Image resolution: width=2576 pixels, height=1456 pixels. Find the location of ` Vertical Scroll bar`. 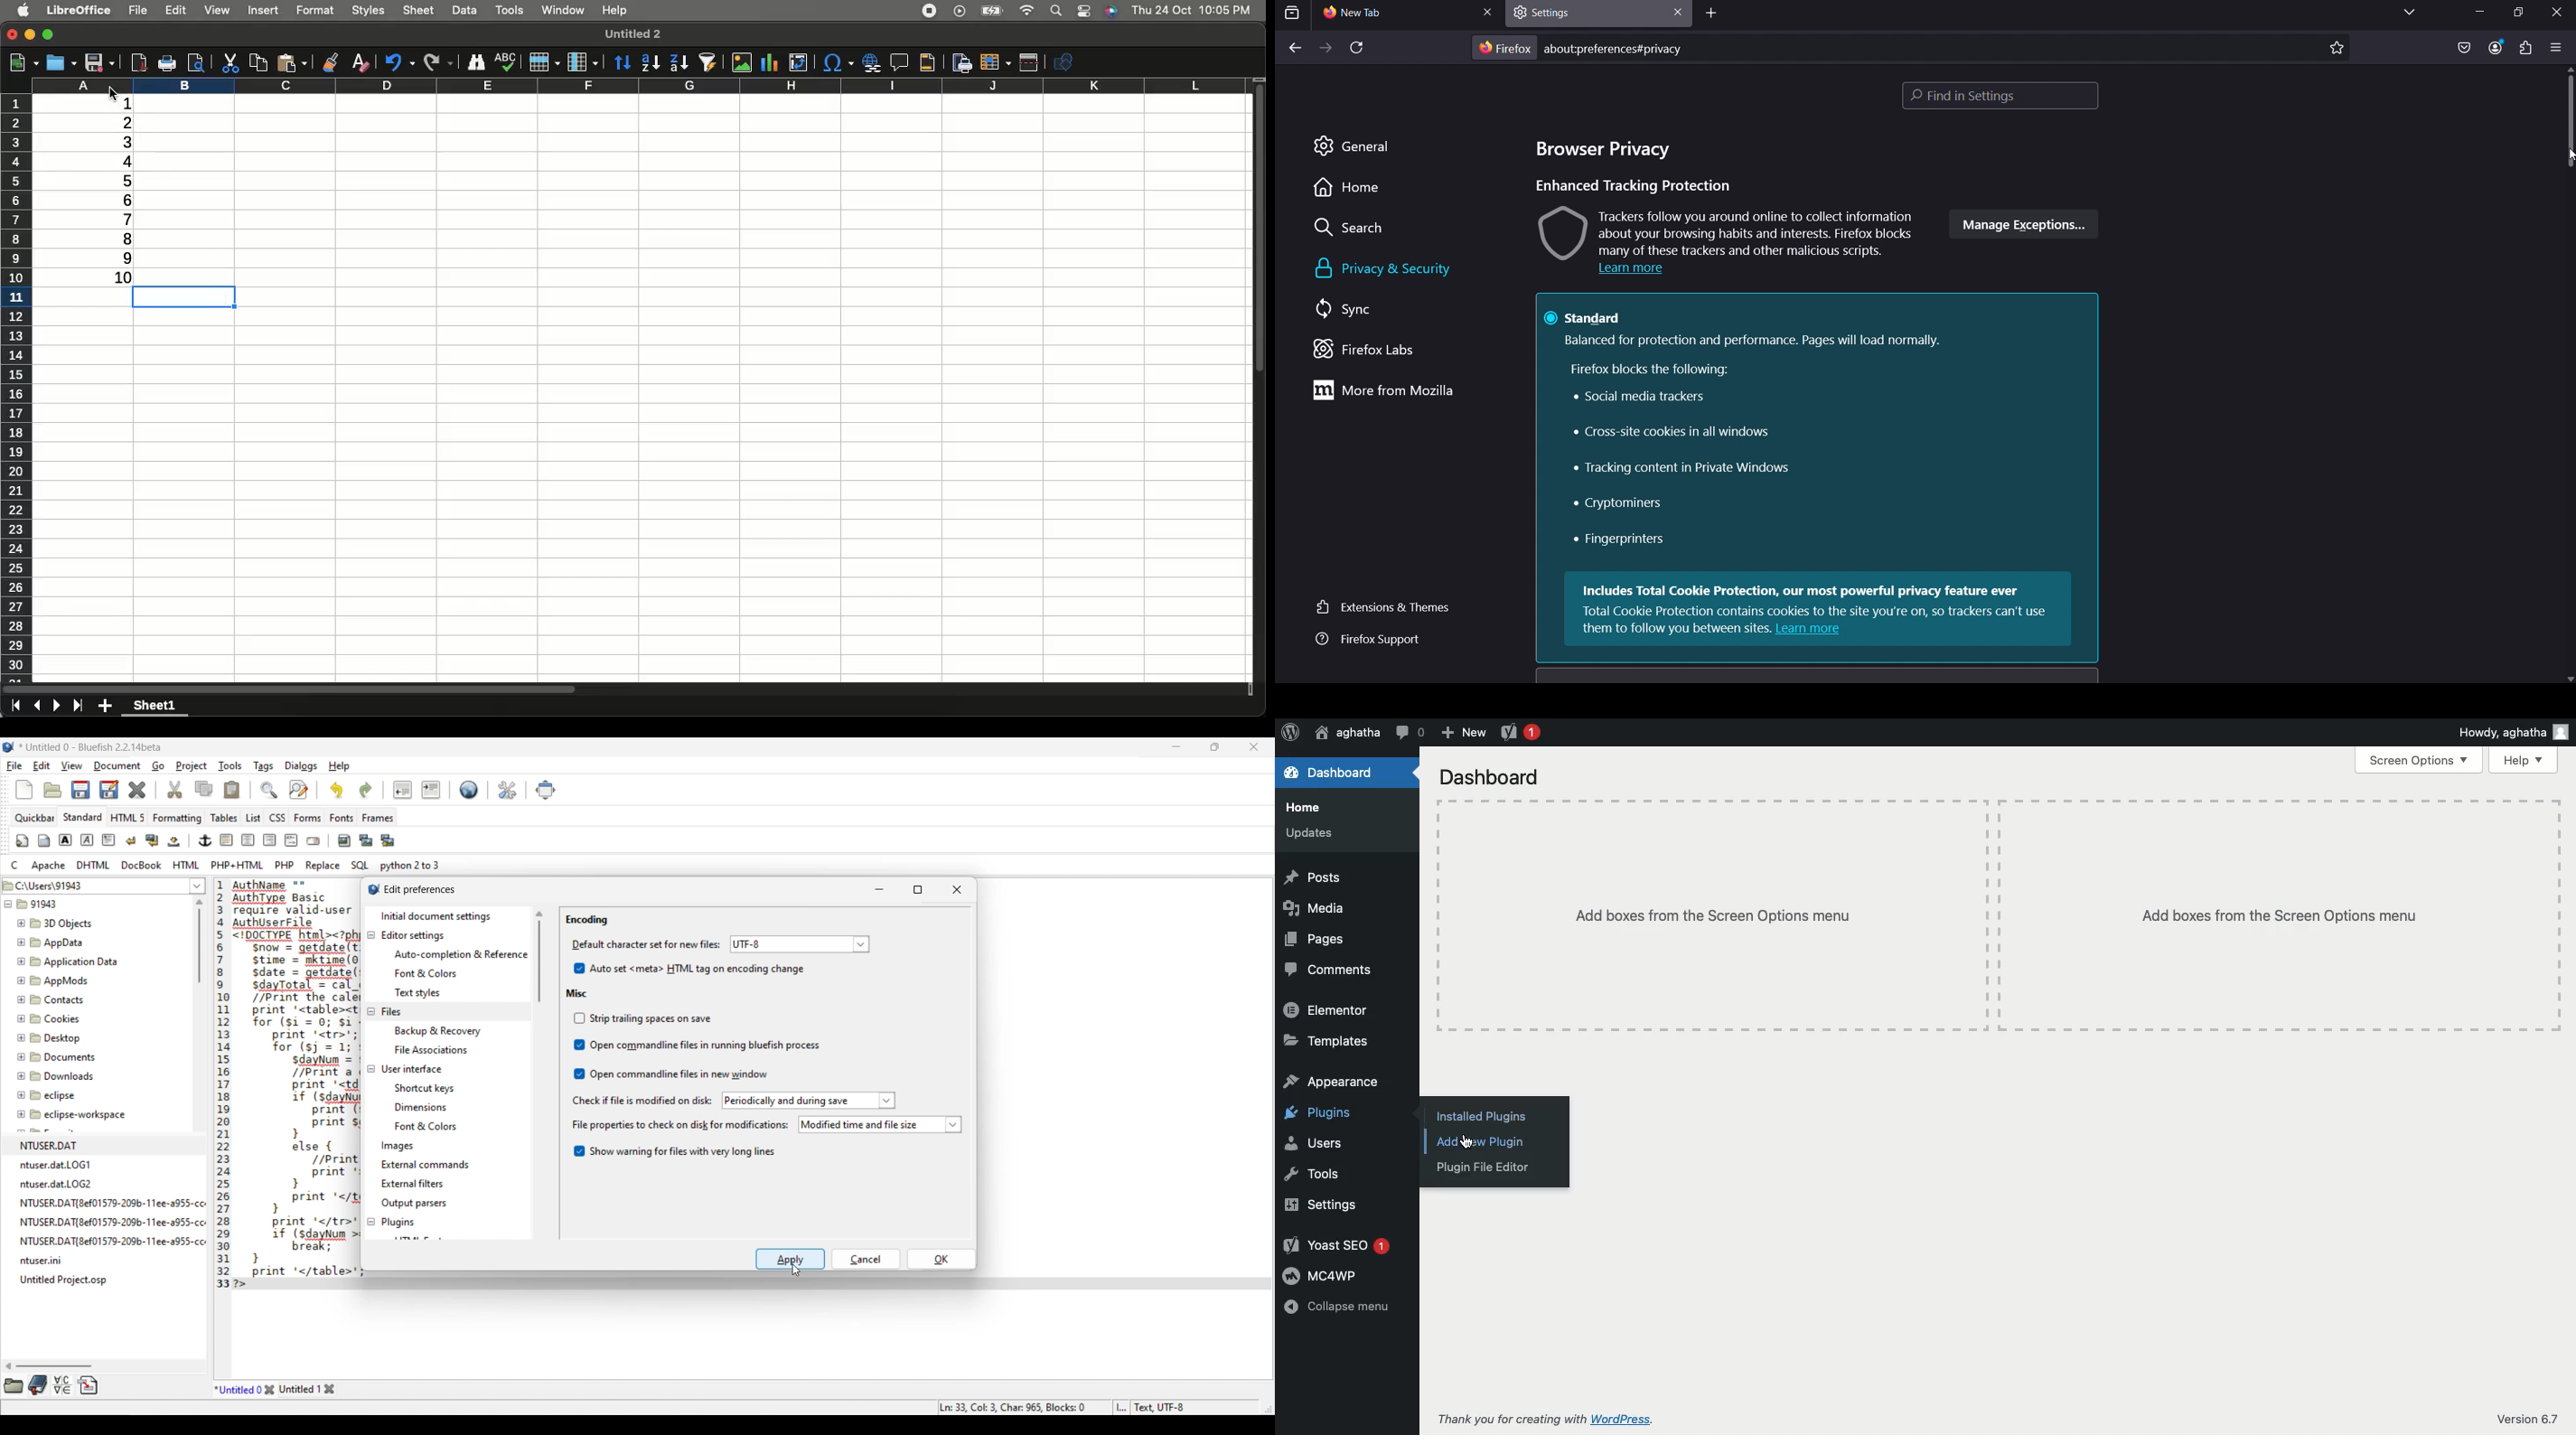

 Vertical Scroll bar is located at coordinates (1258, 237).